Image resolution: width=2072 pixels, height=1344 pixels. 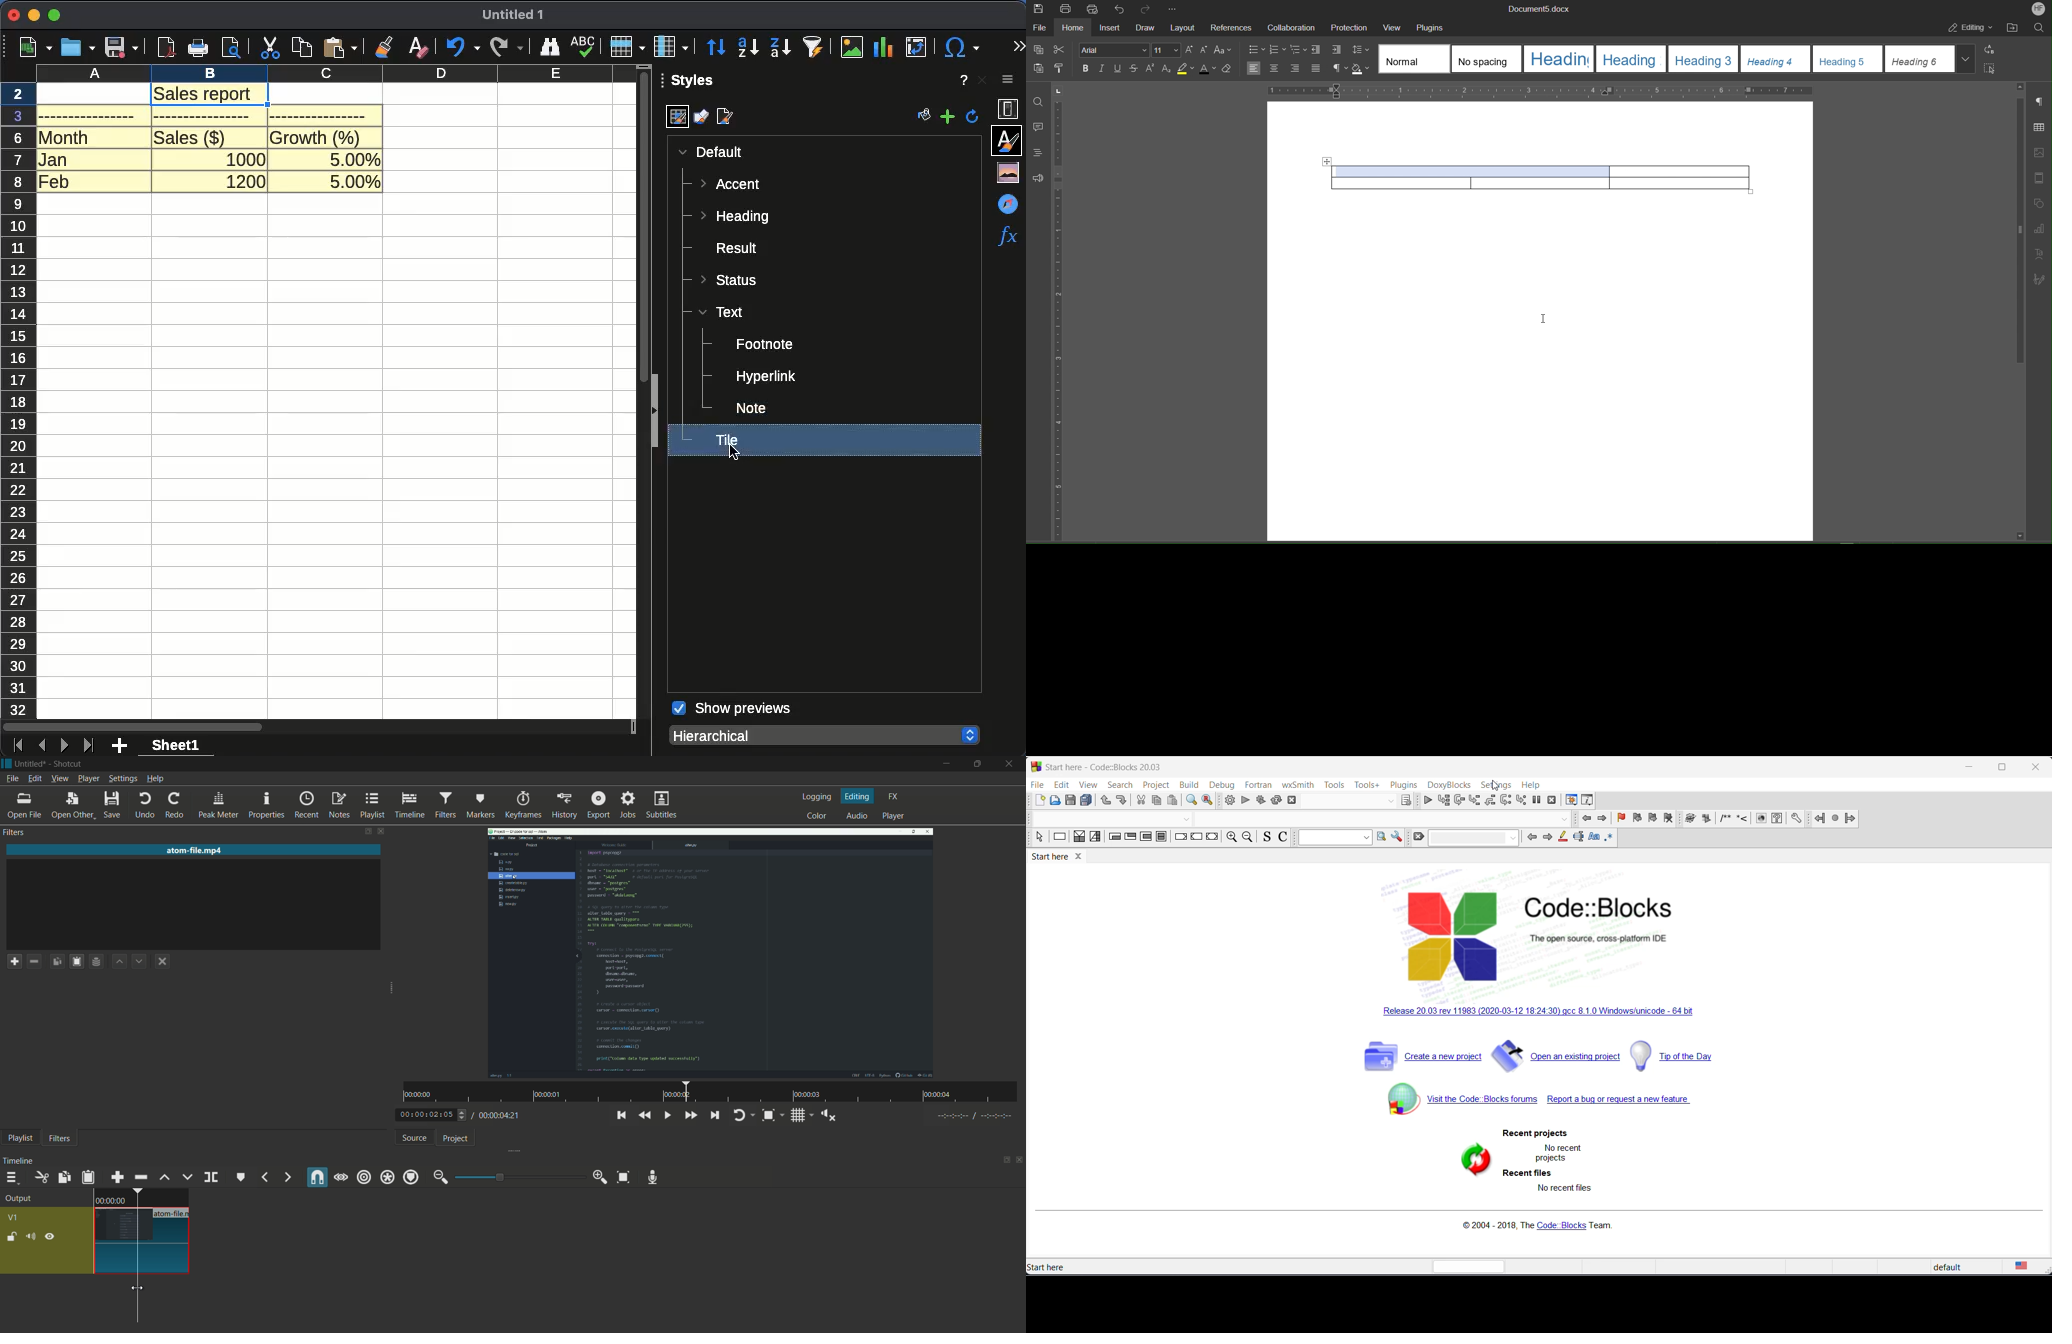 What do you see at coordinates (355, 157) in the screenshot?
I see `5.00%` at bounding box center [355, 157].